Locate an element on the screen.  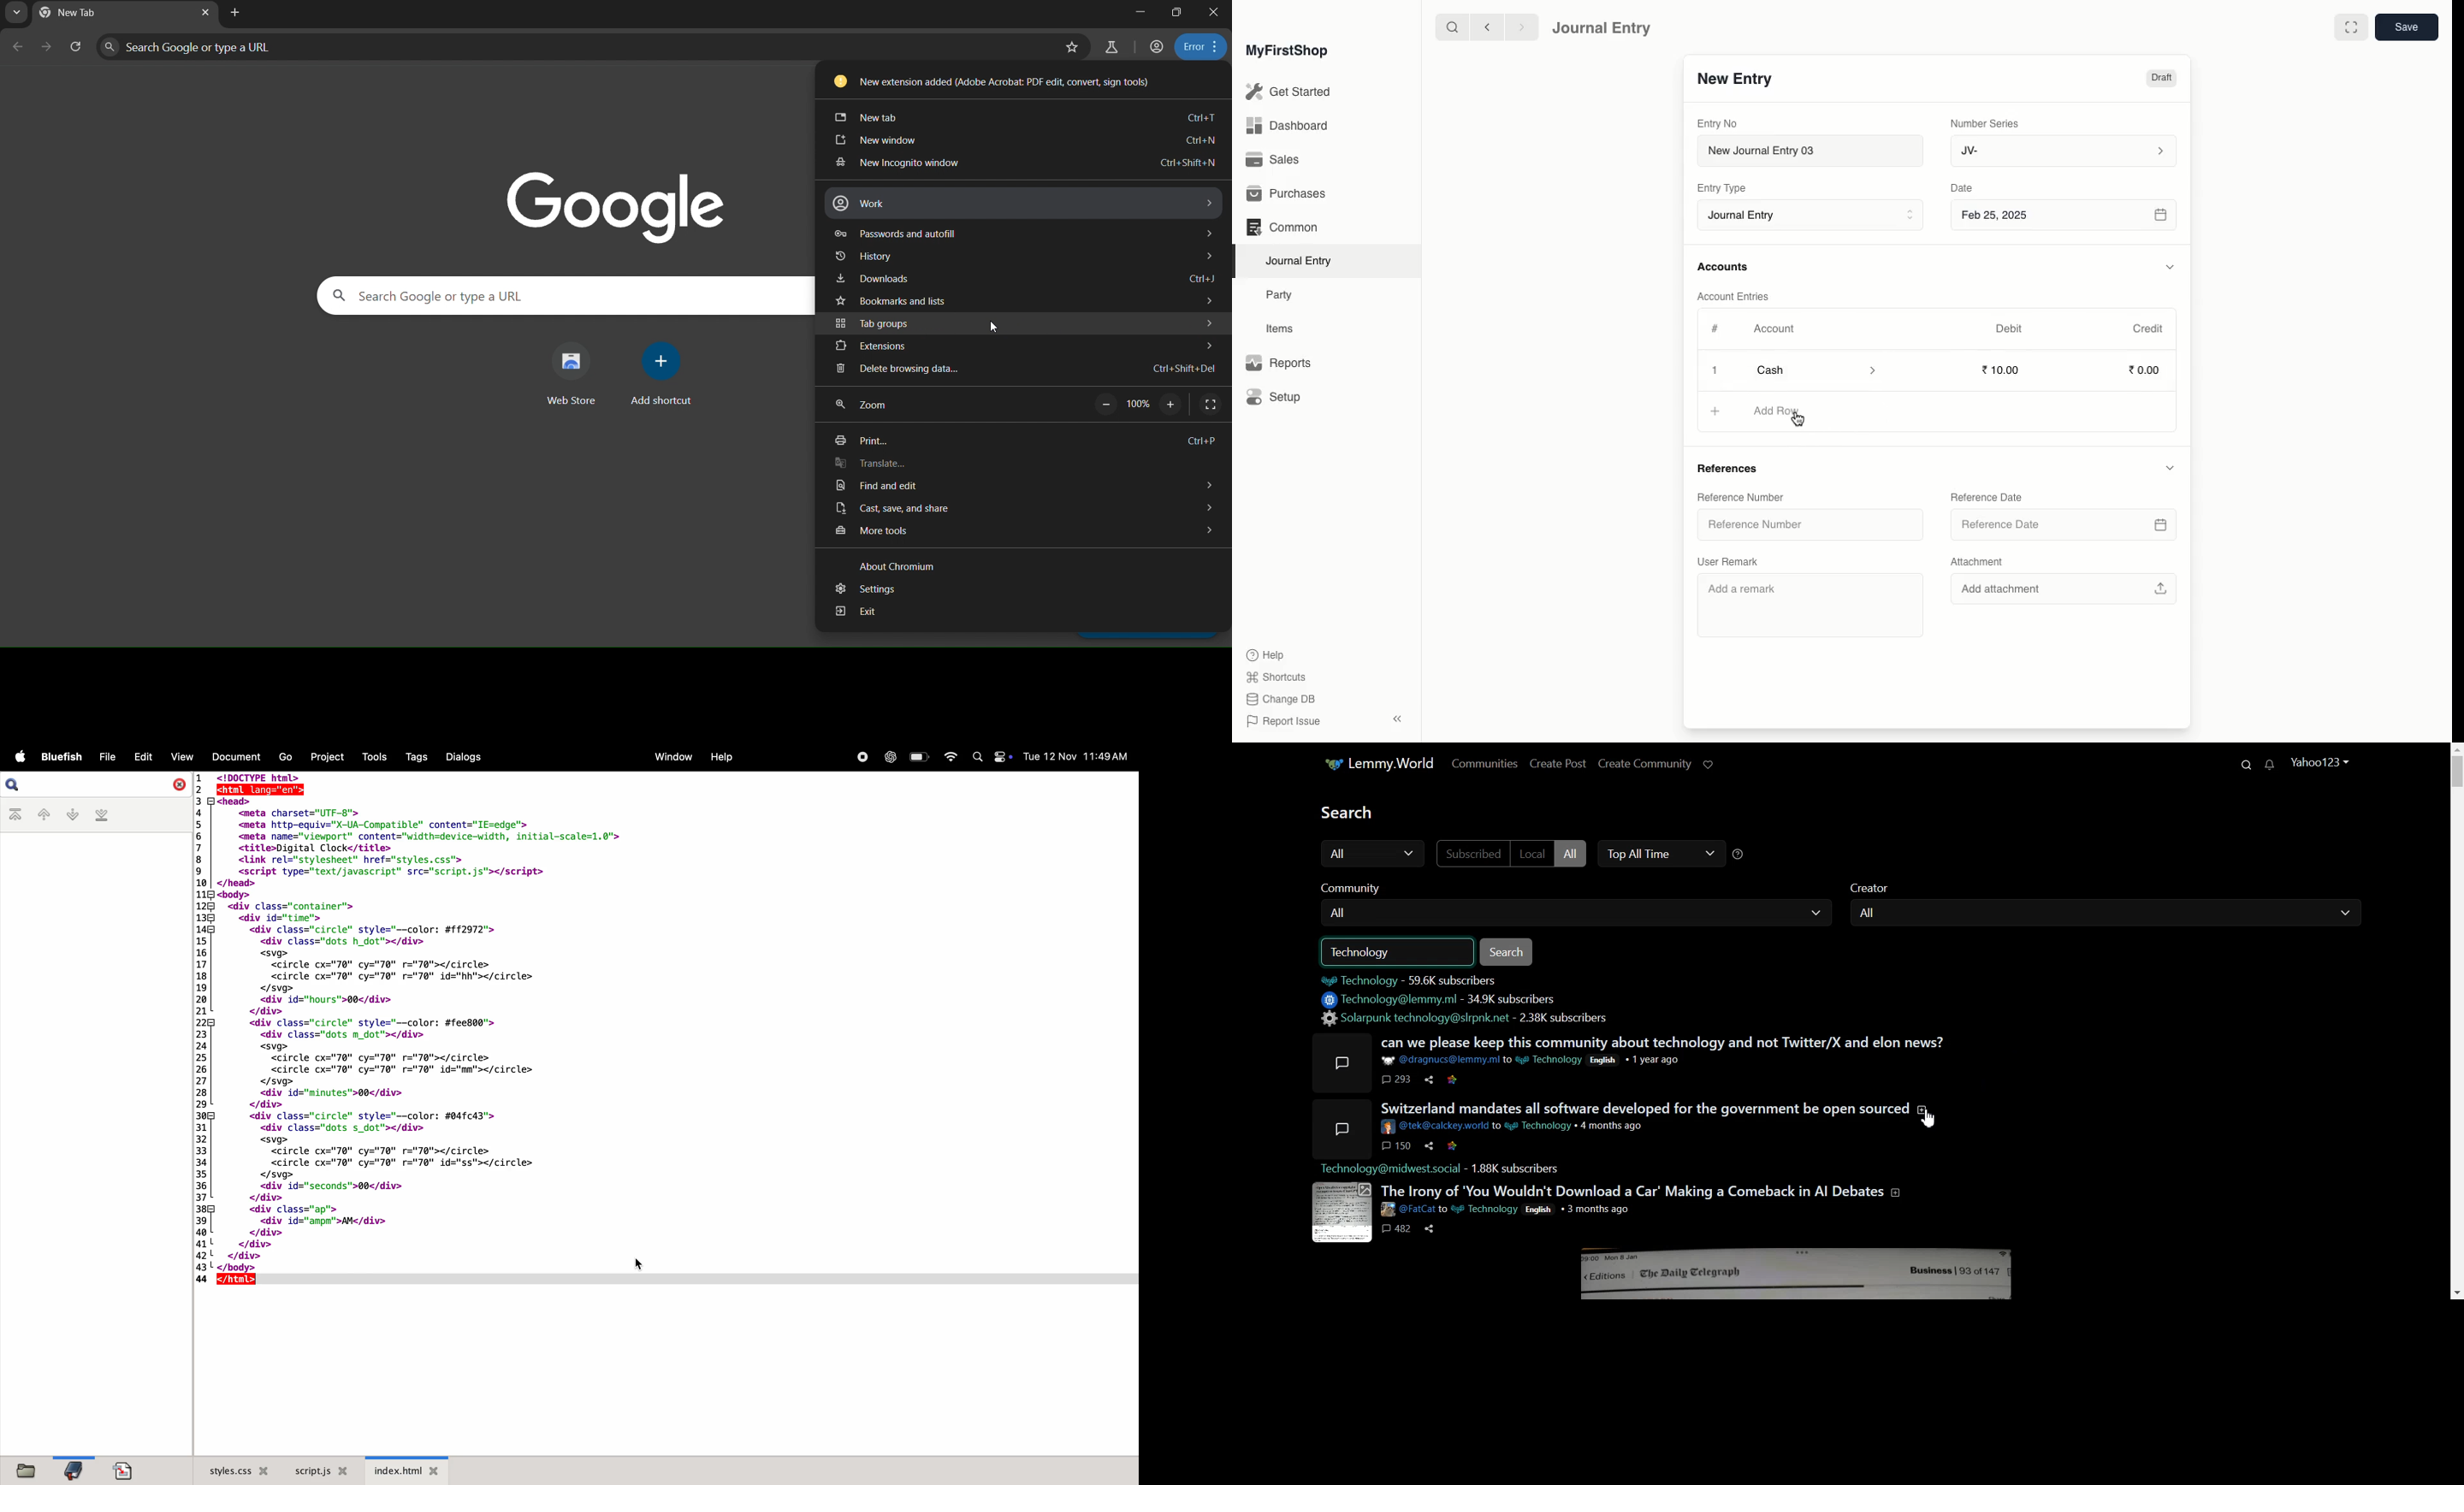
Reference Number is located at coordinates (1742, 498).